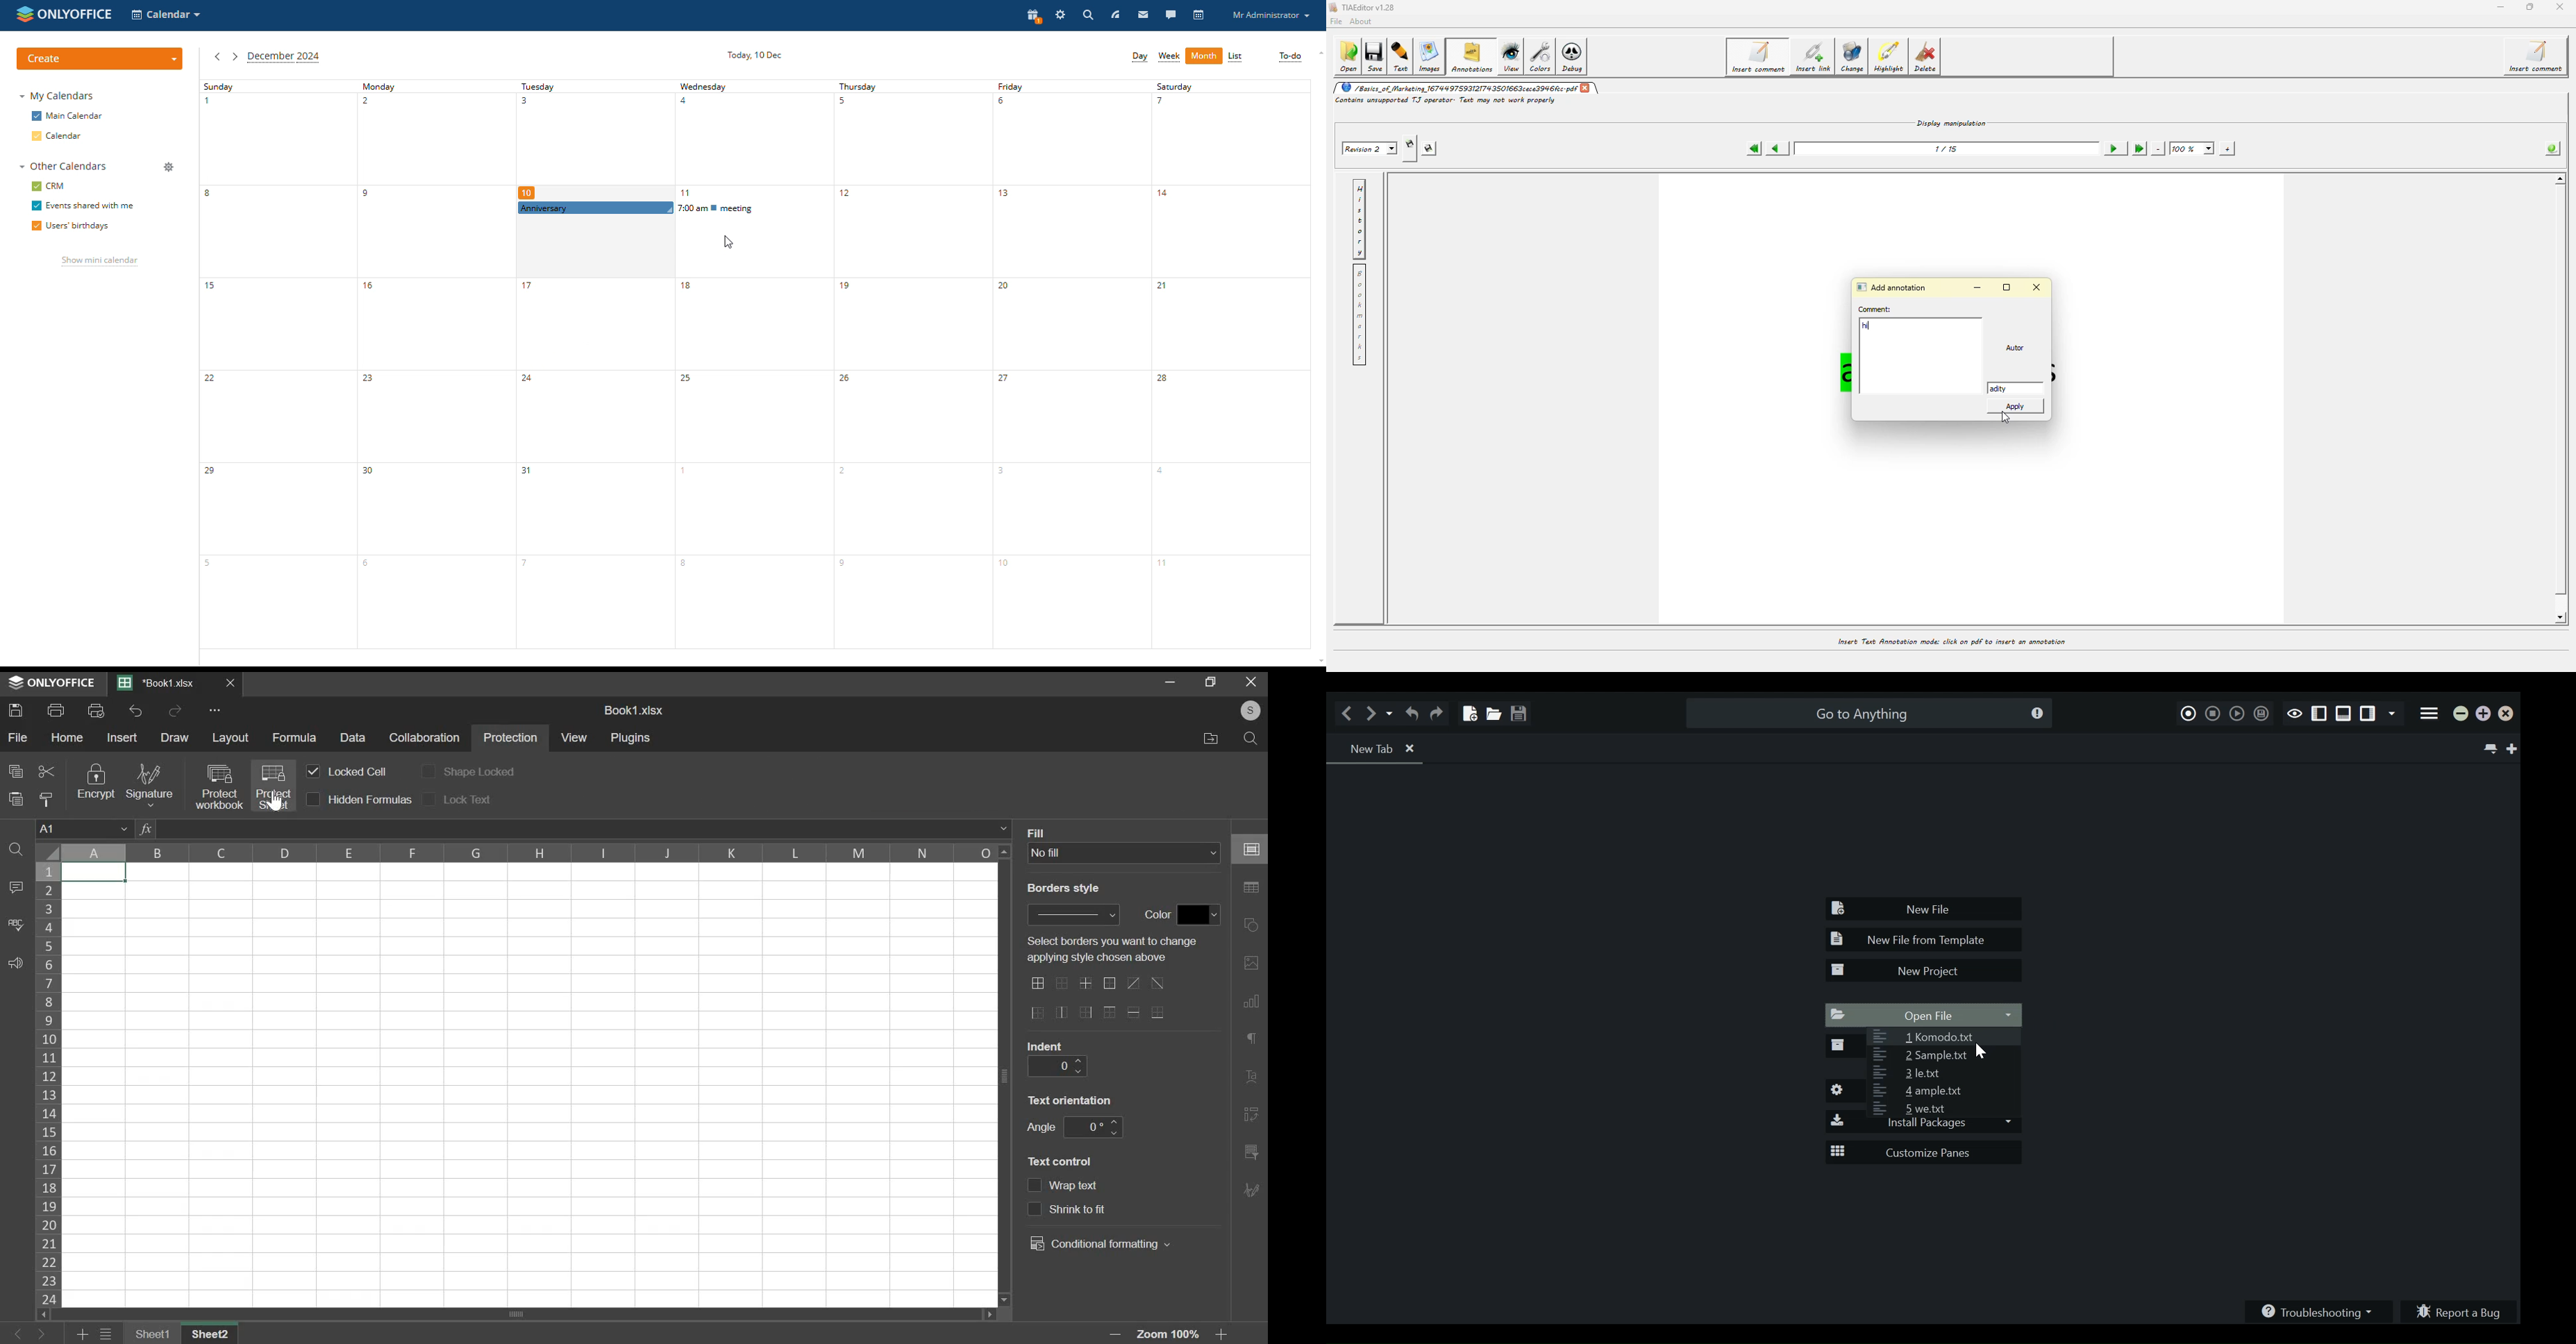 Image resolution: width=2576 pixels, height=1344 pixels. Describe the element at coordinates (15, 964) in the screenshot. I see `feedback` at that location.